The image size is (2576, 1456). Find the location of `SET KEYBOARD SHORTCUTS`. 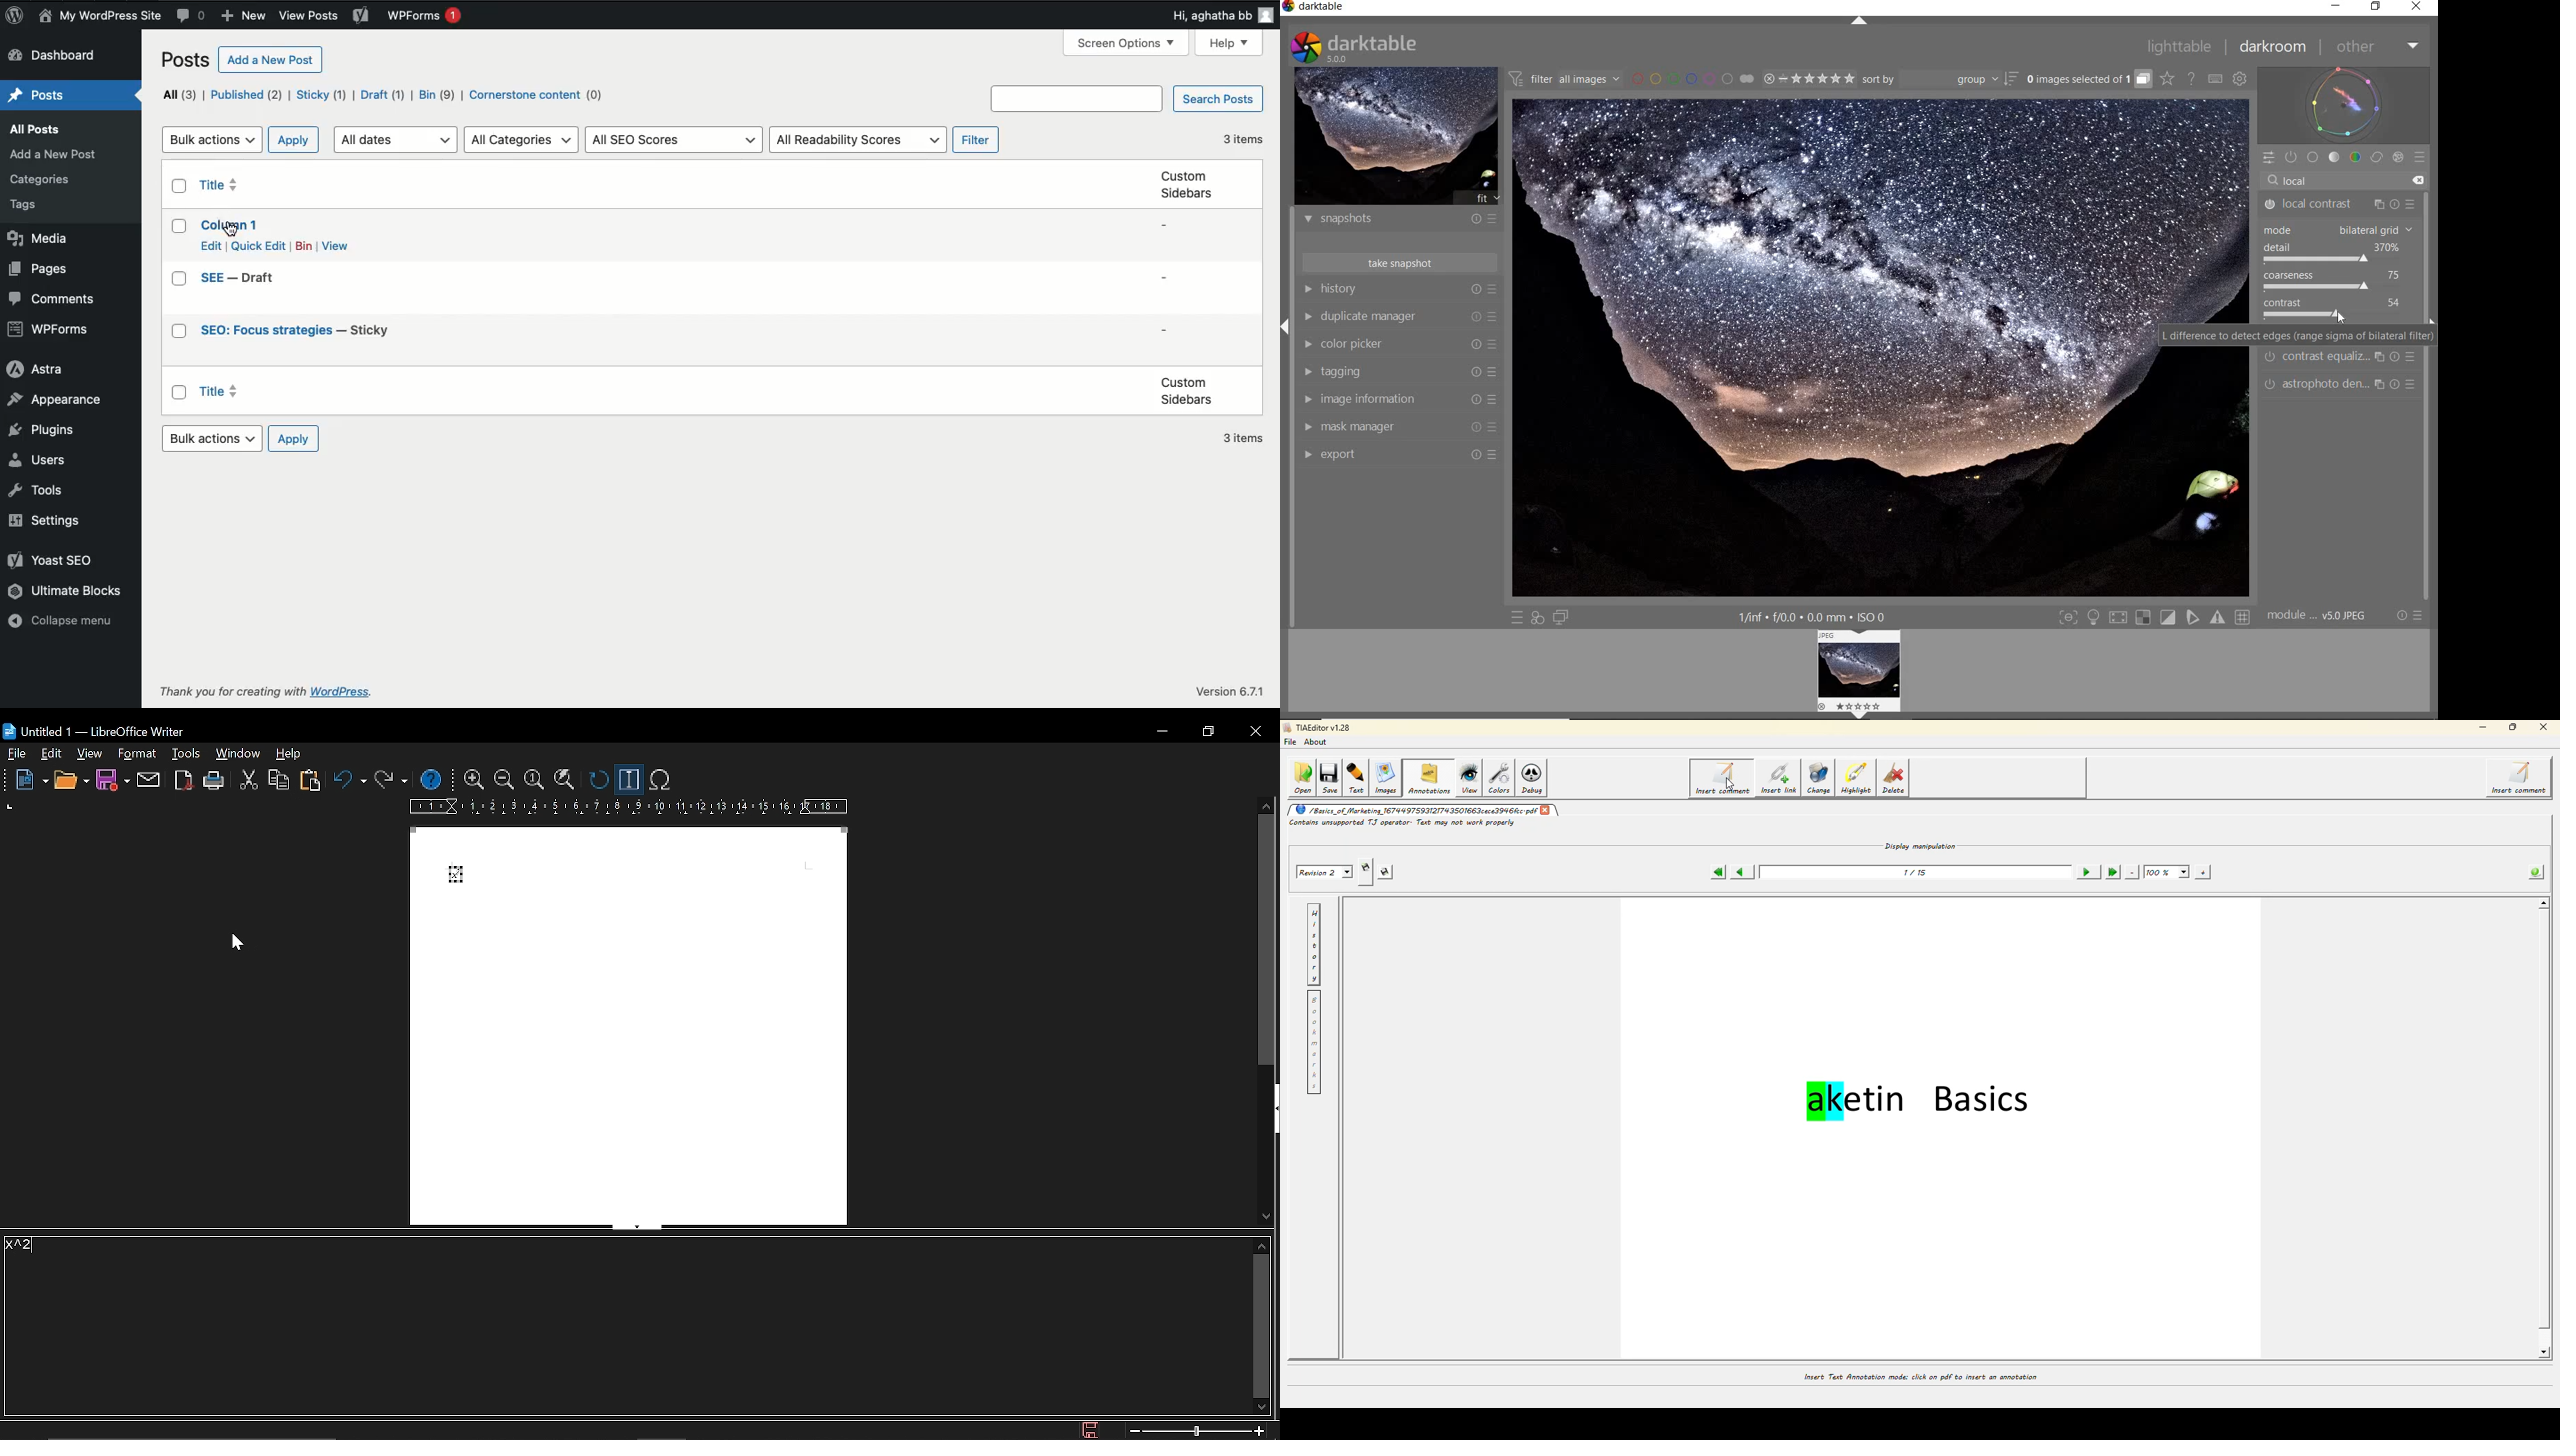

SET KEYBOARD SHORTCUTS is located at coordinates (2215, 79).